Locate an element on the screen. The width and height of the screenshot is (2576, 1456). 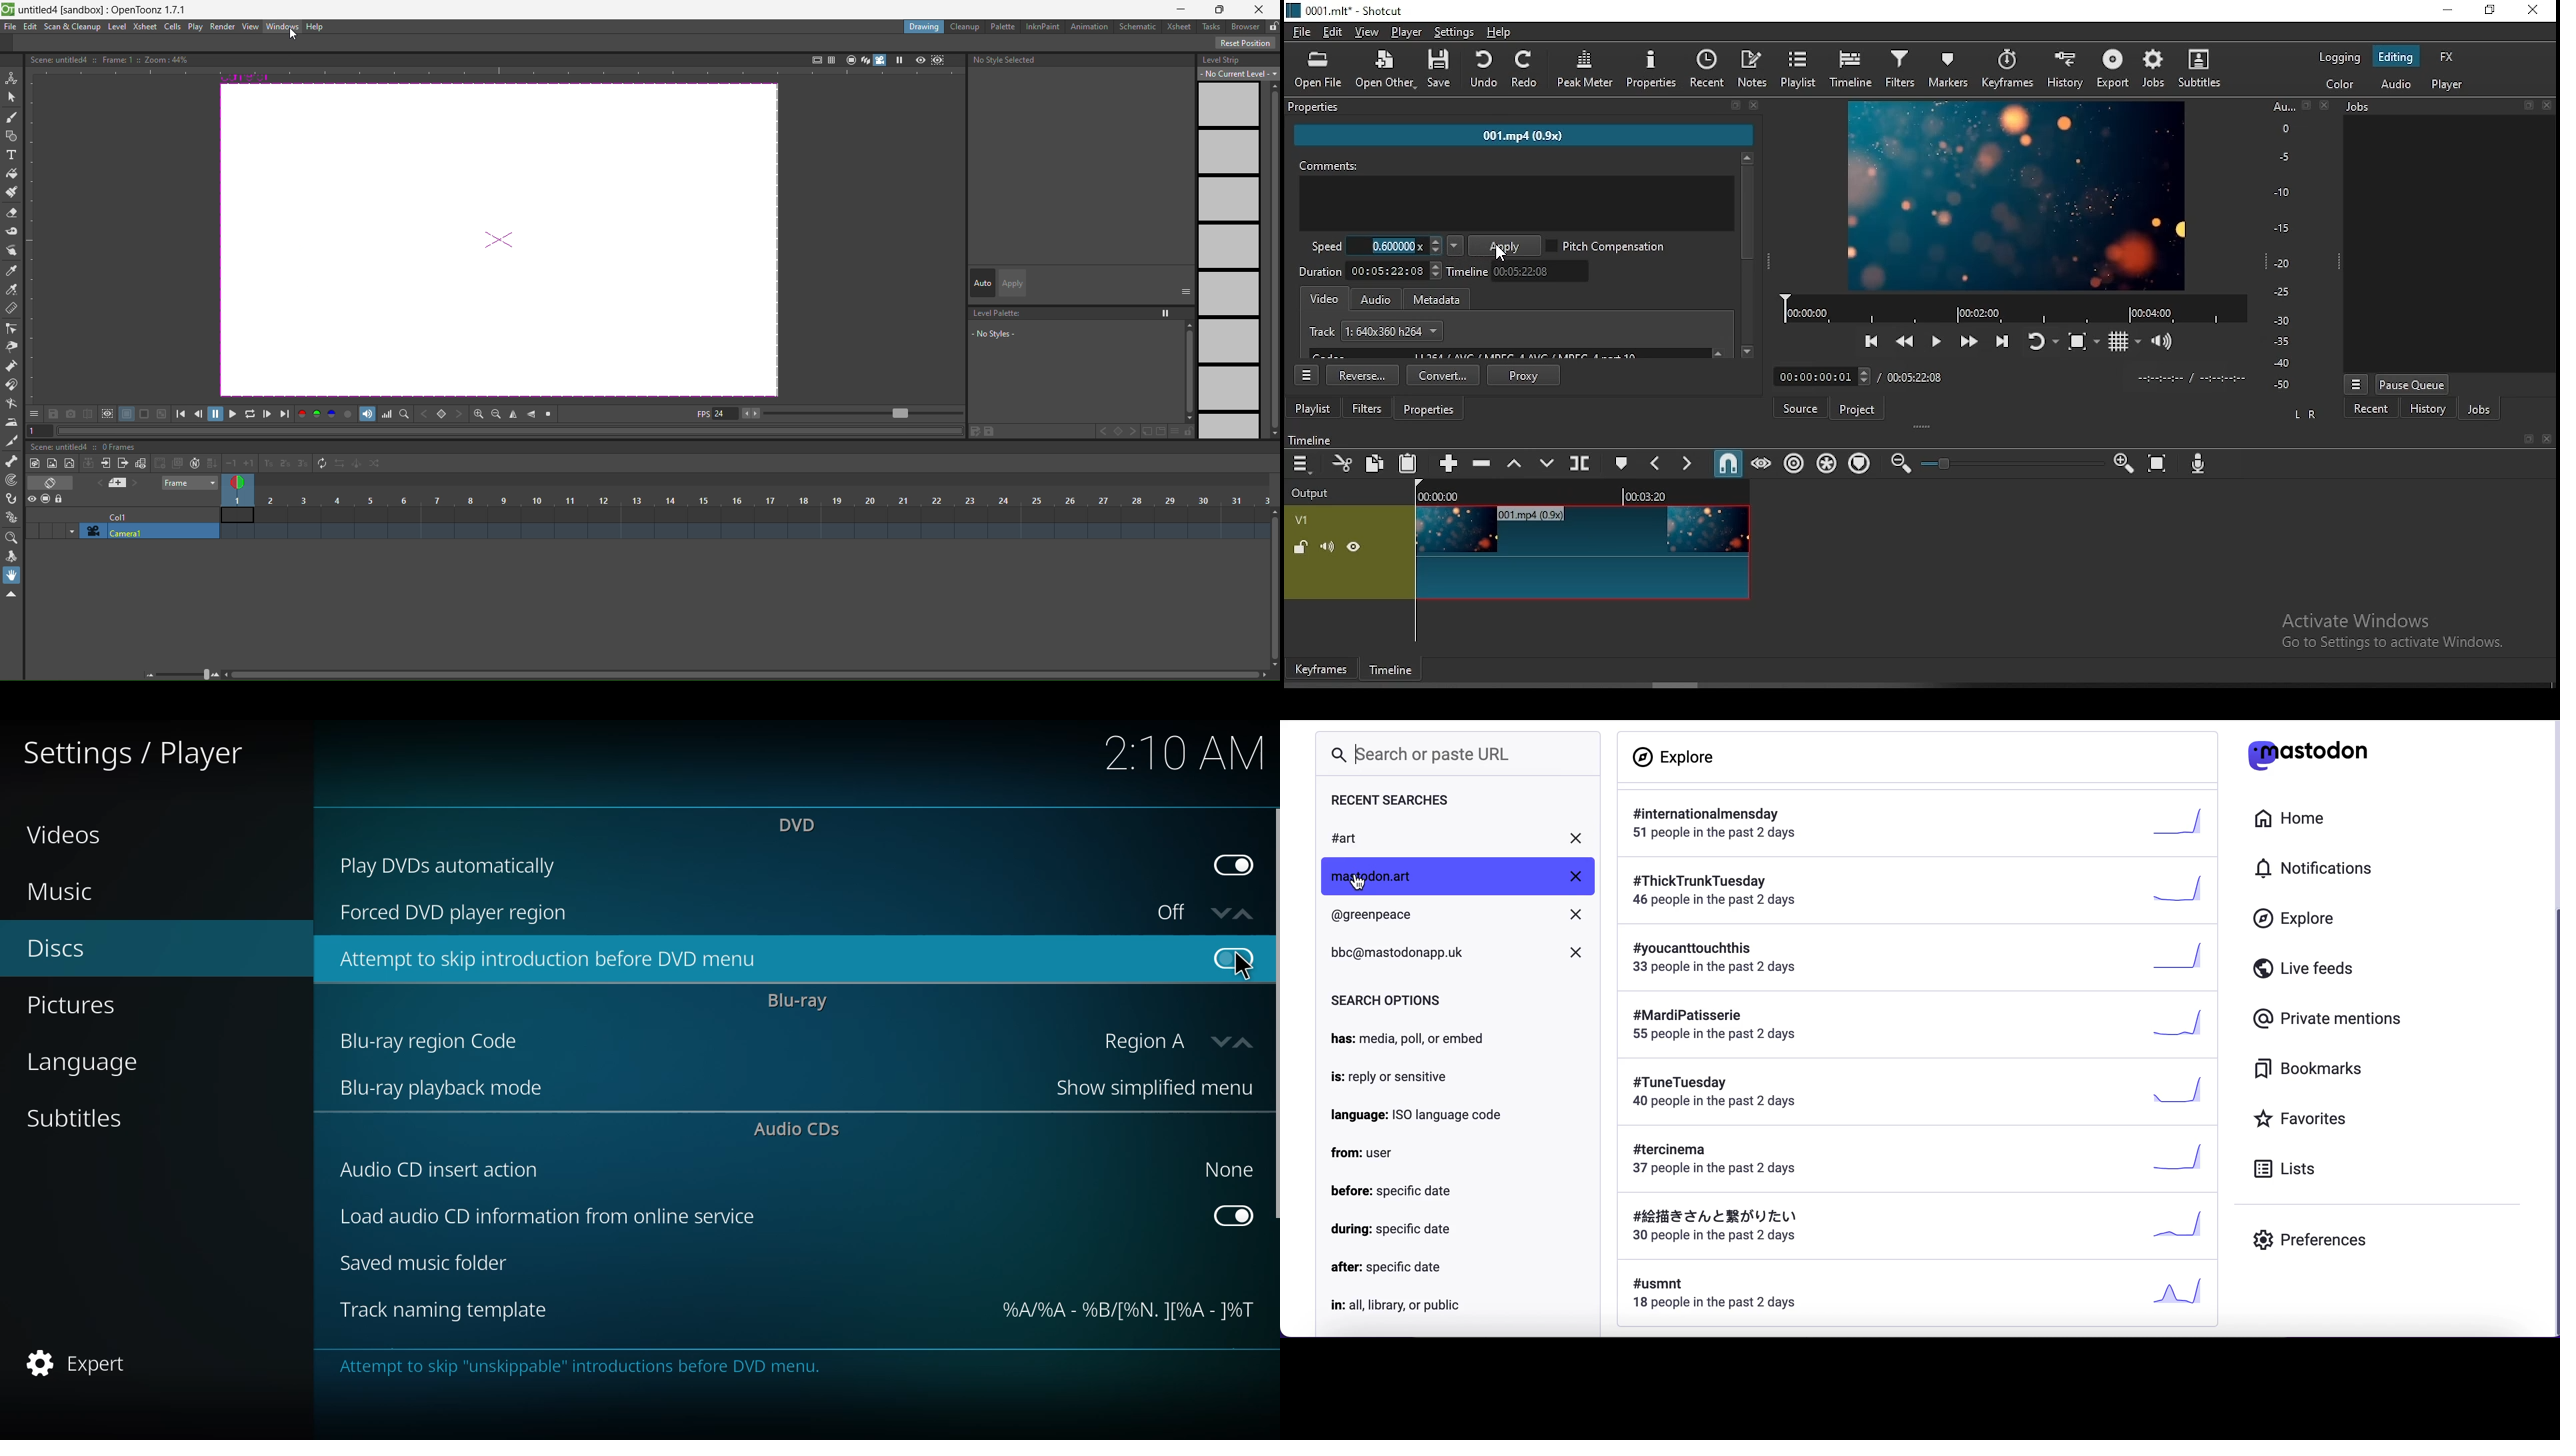
player is located at coordinates (2447, 84).